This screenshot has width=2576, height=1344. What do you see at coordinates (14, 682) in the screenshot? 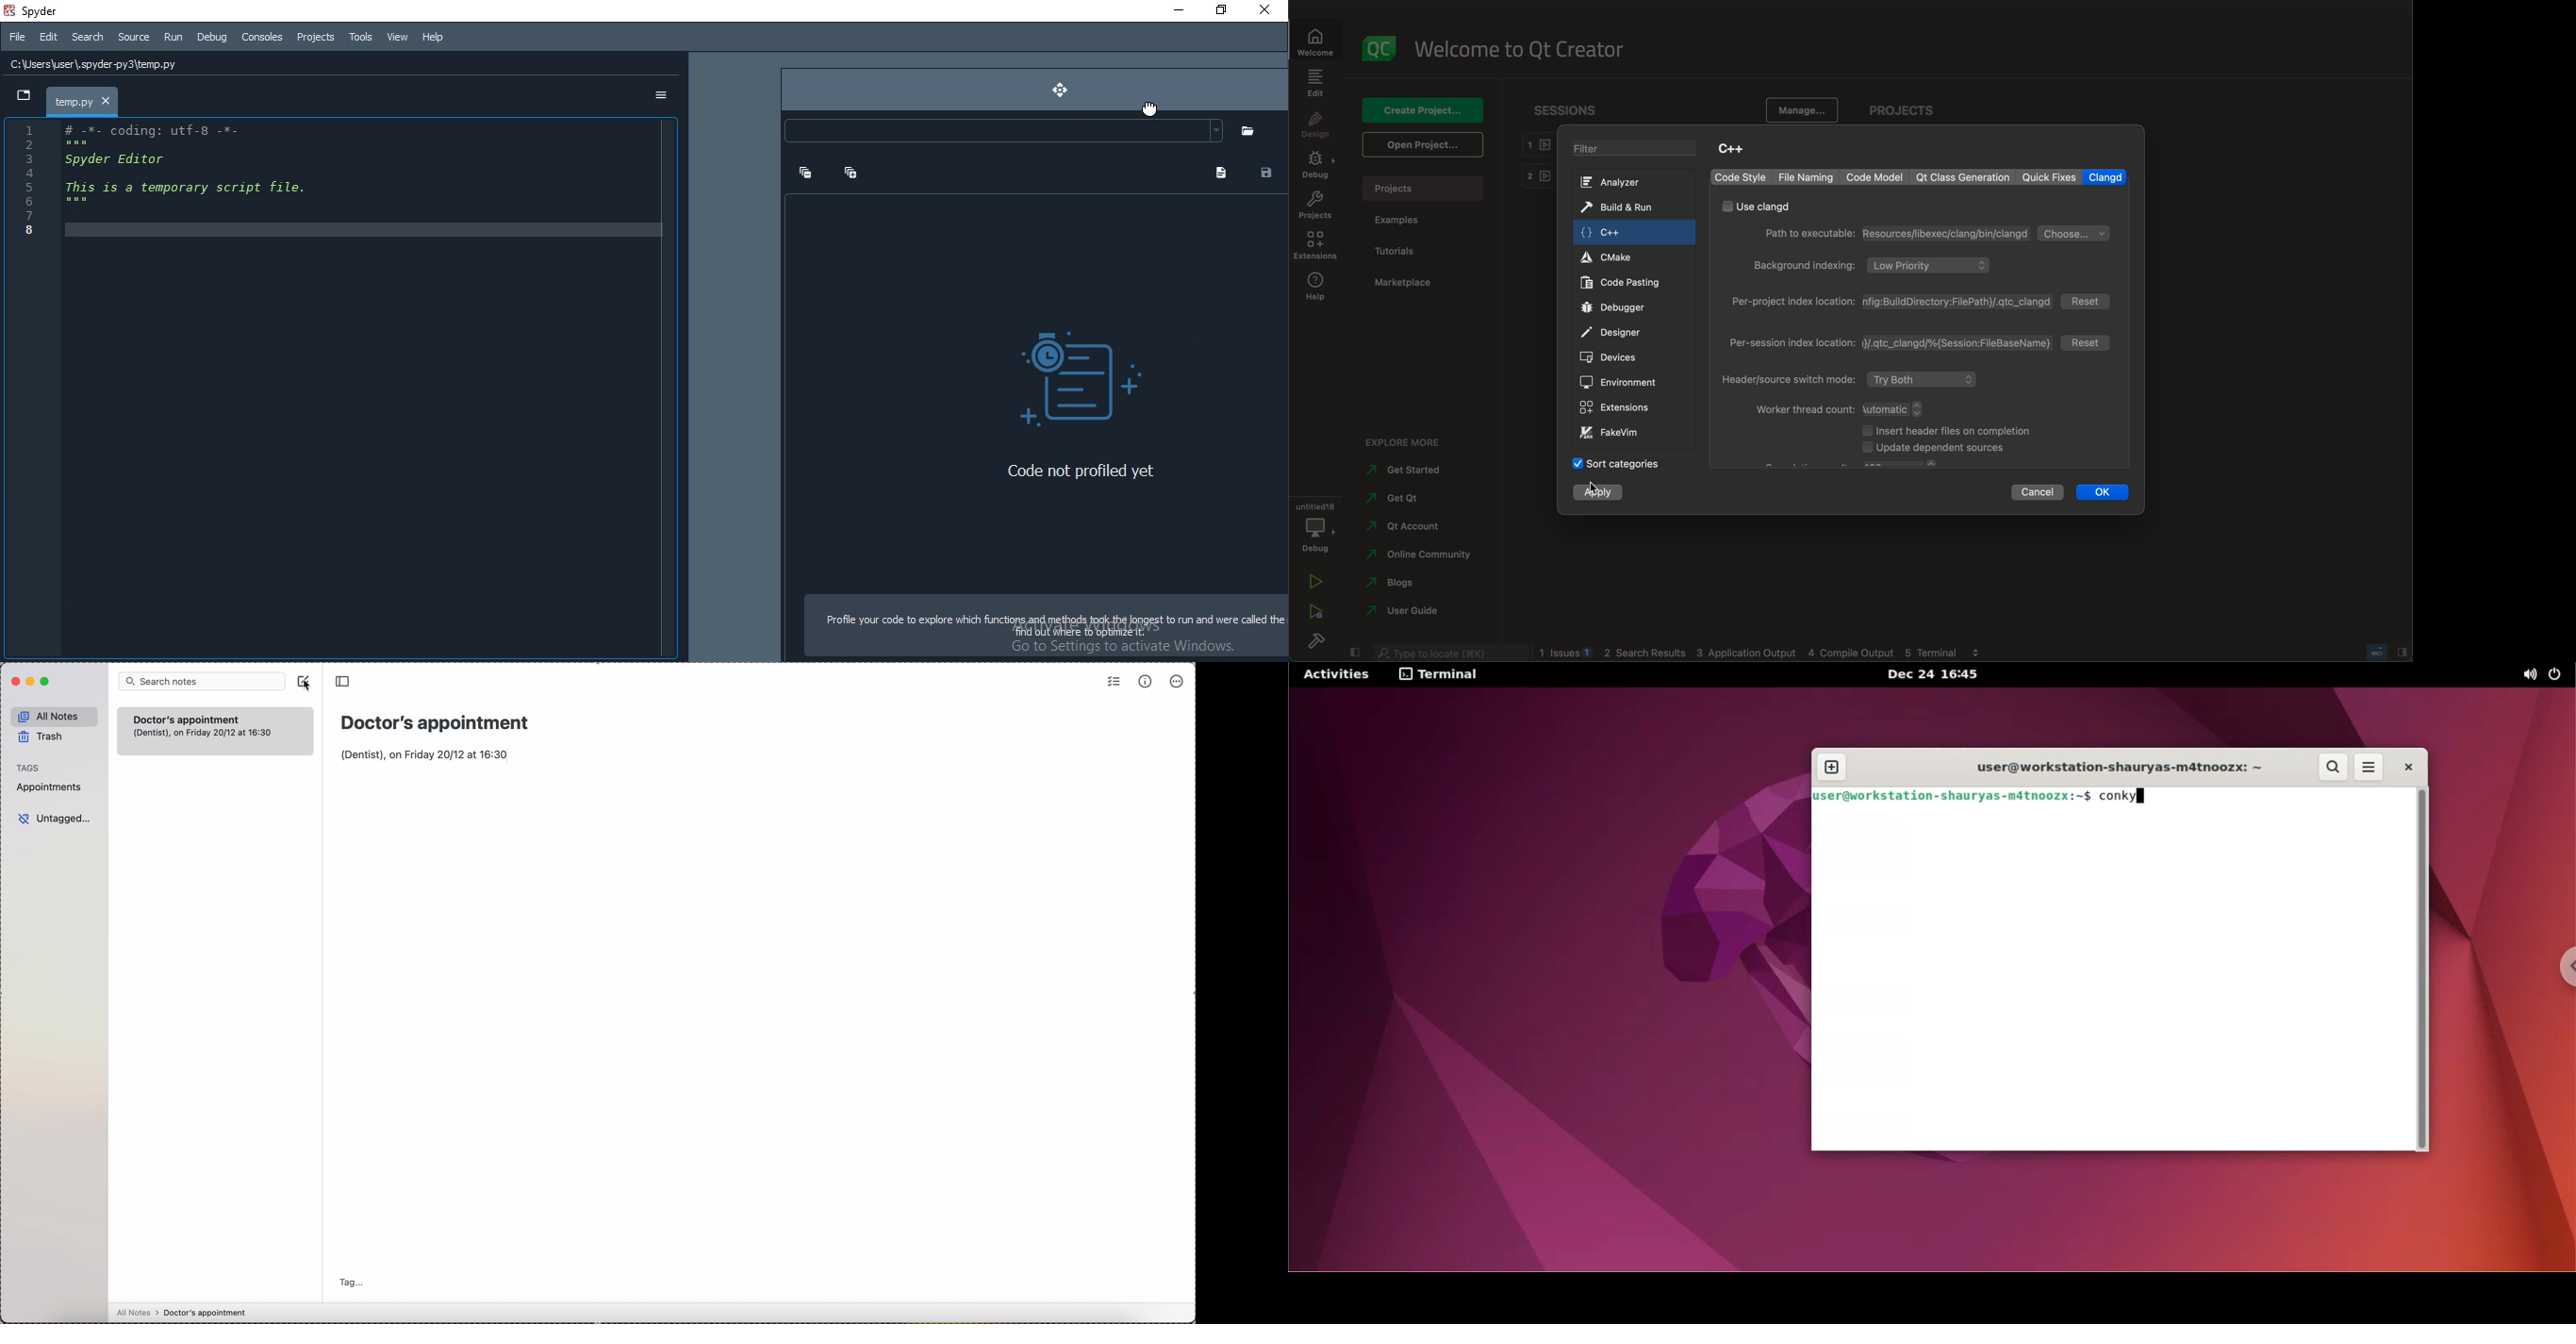
I see `close simplenote` at bounding box center [14, 682].